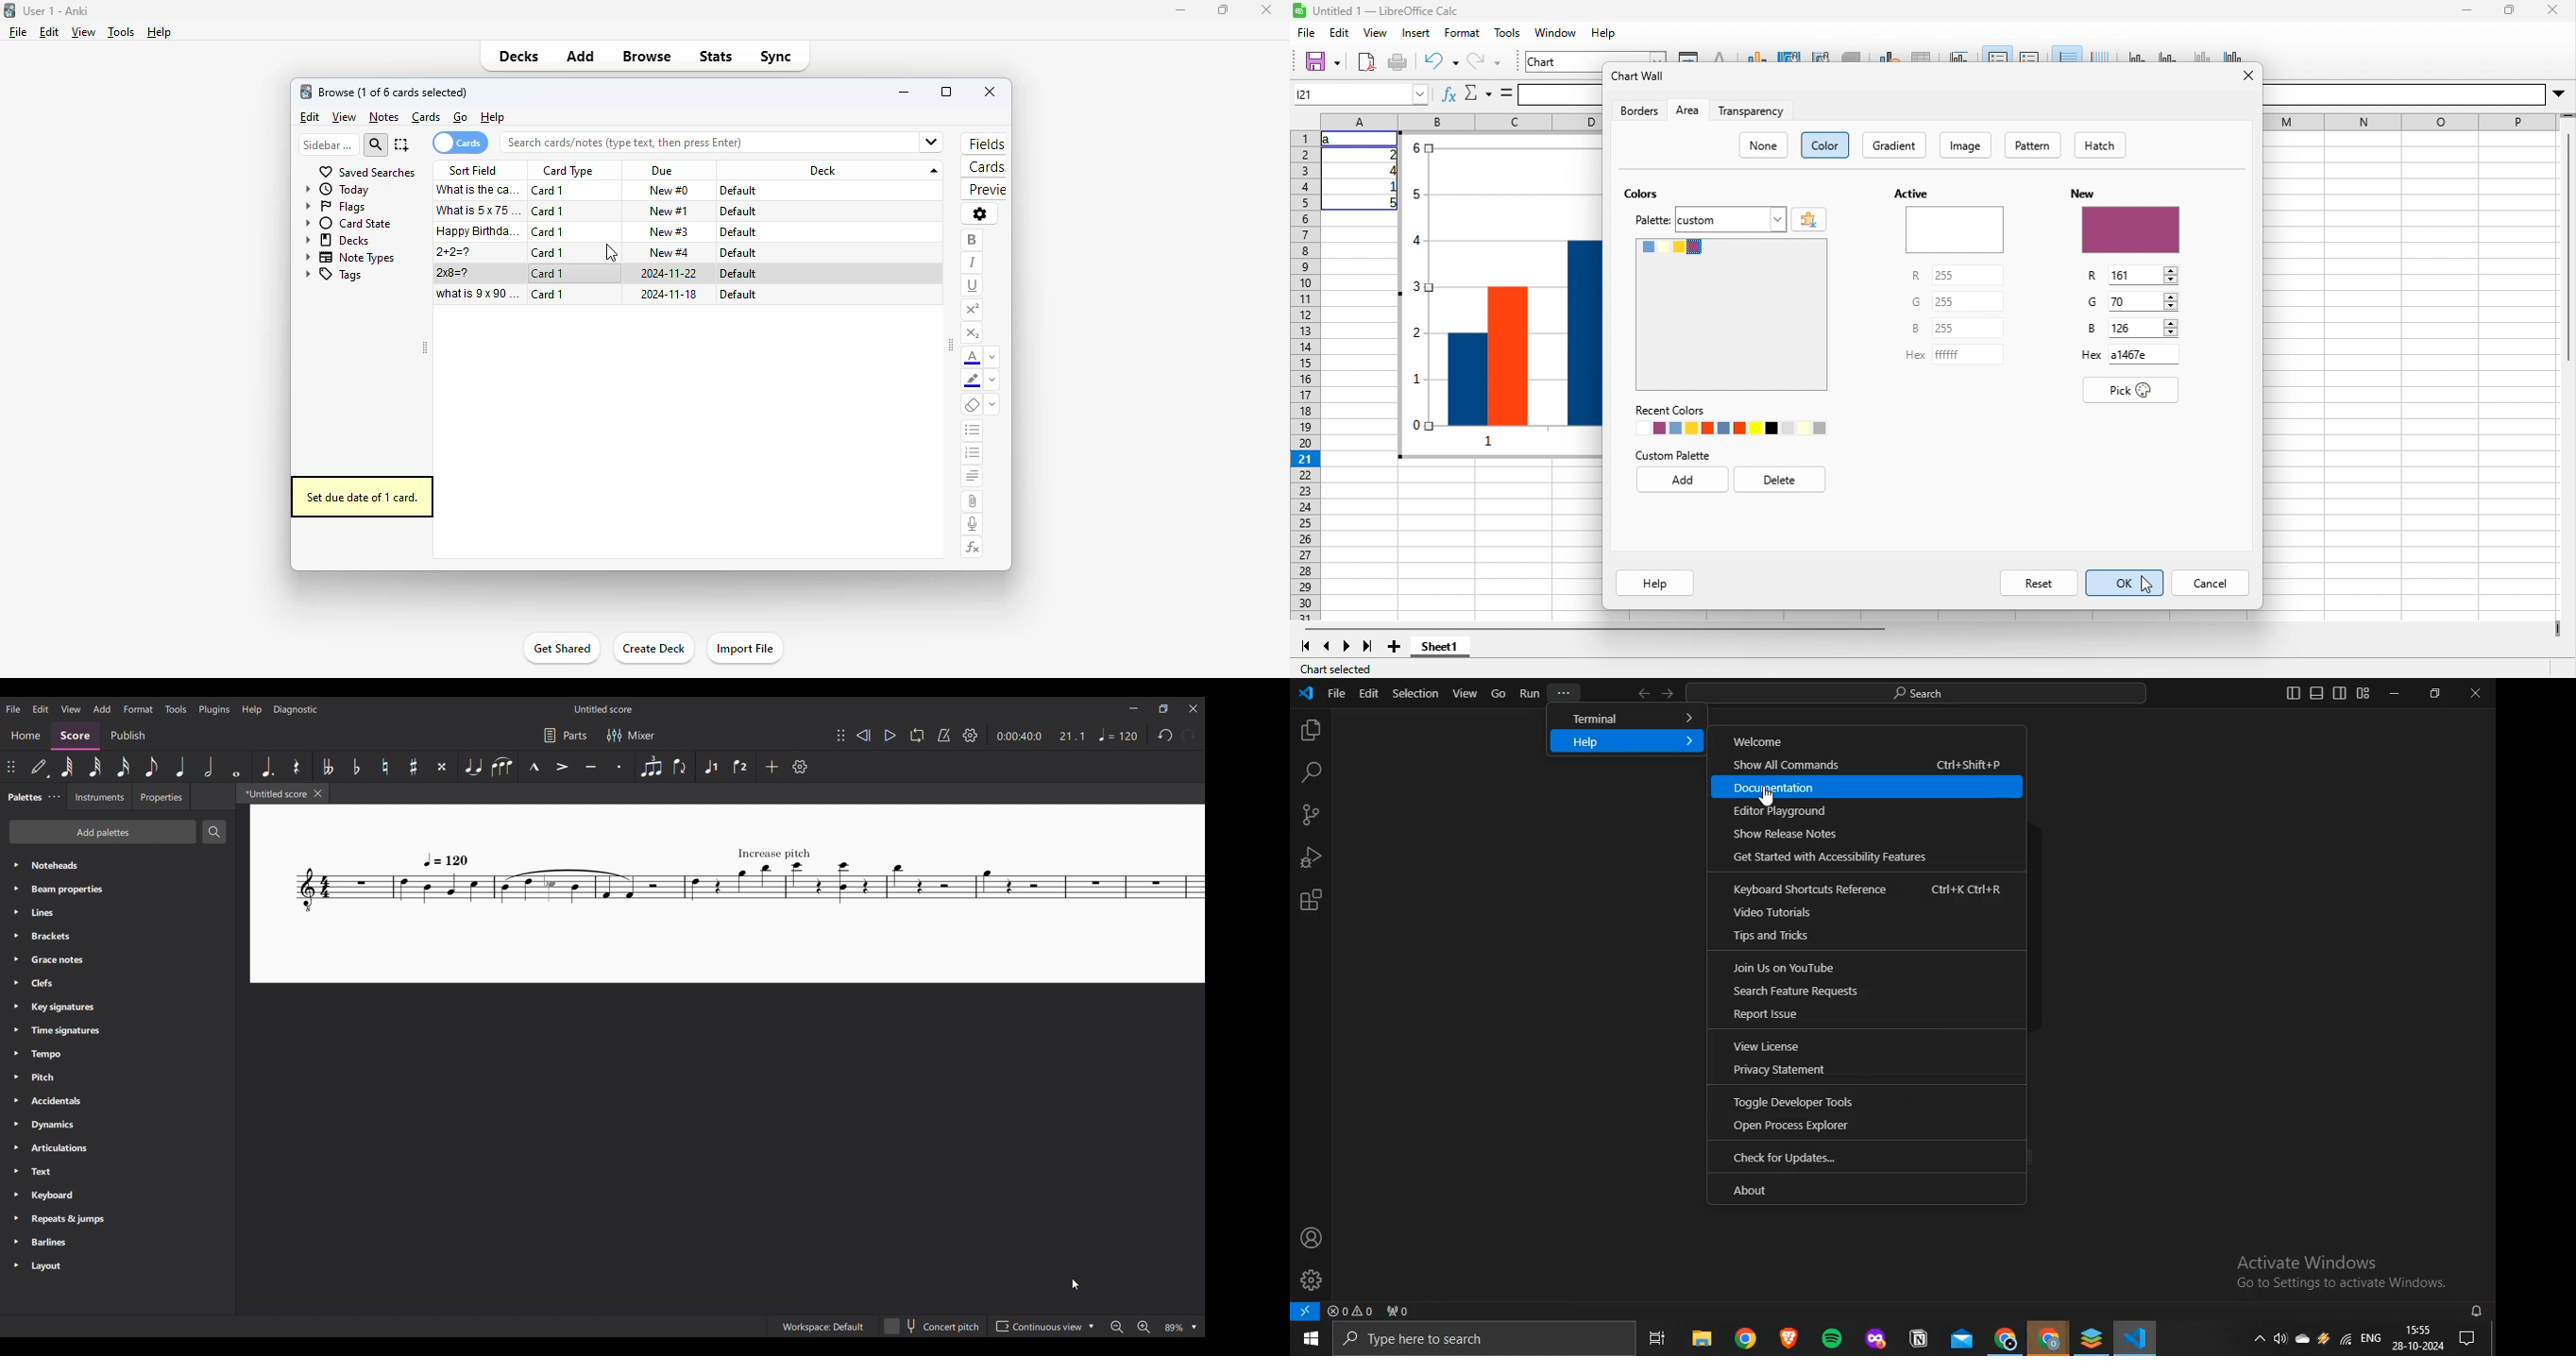 This screenshot has width=2576, height=1372. I want to click on card 1, so click(549, 212).